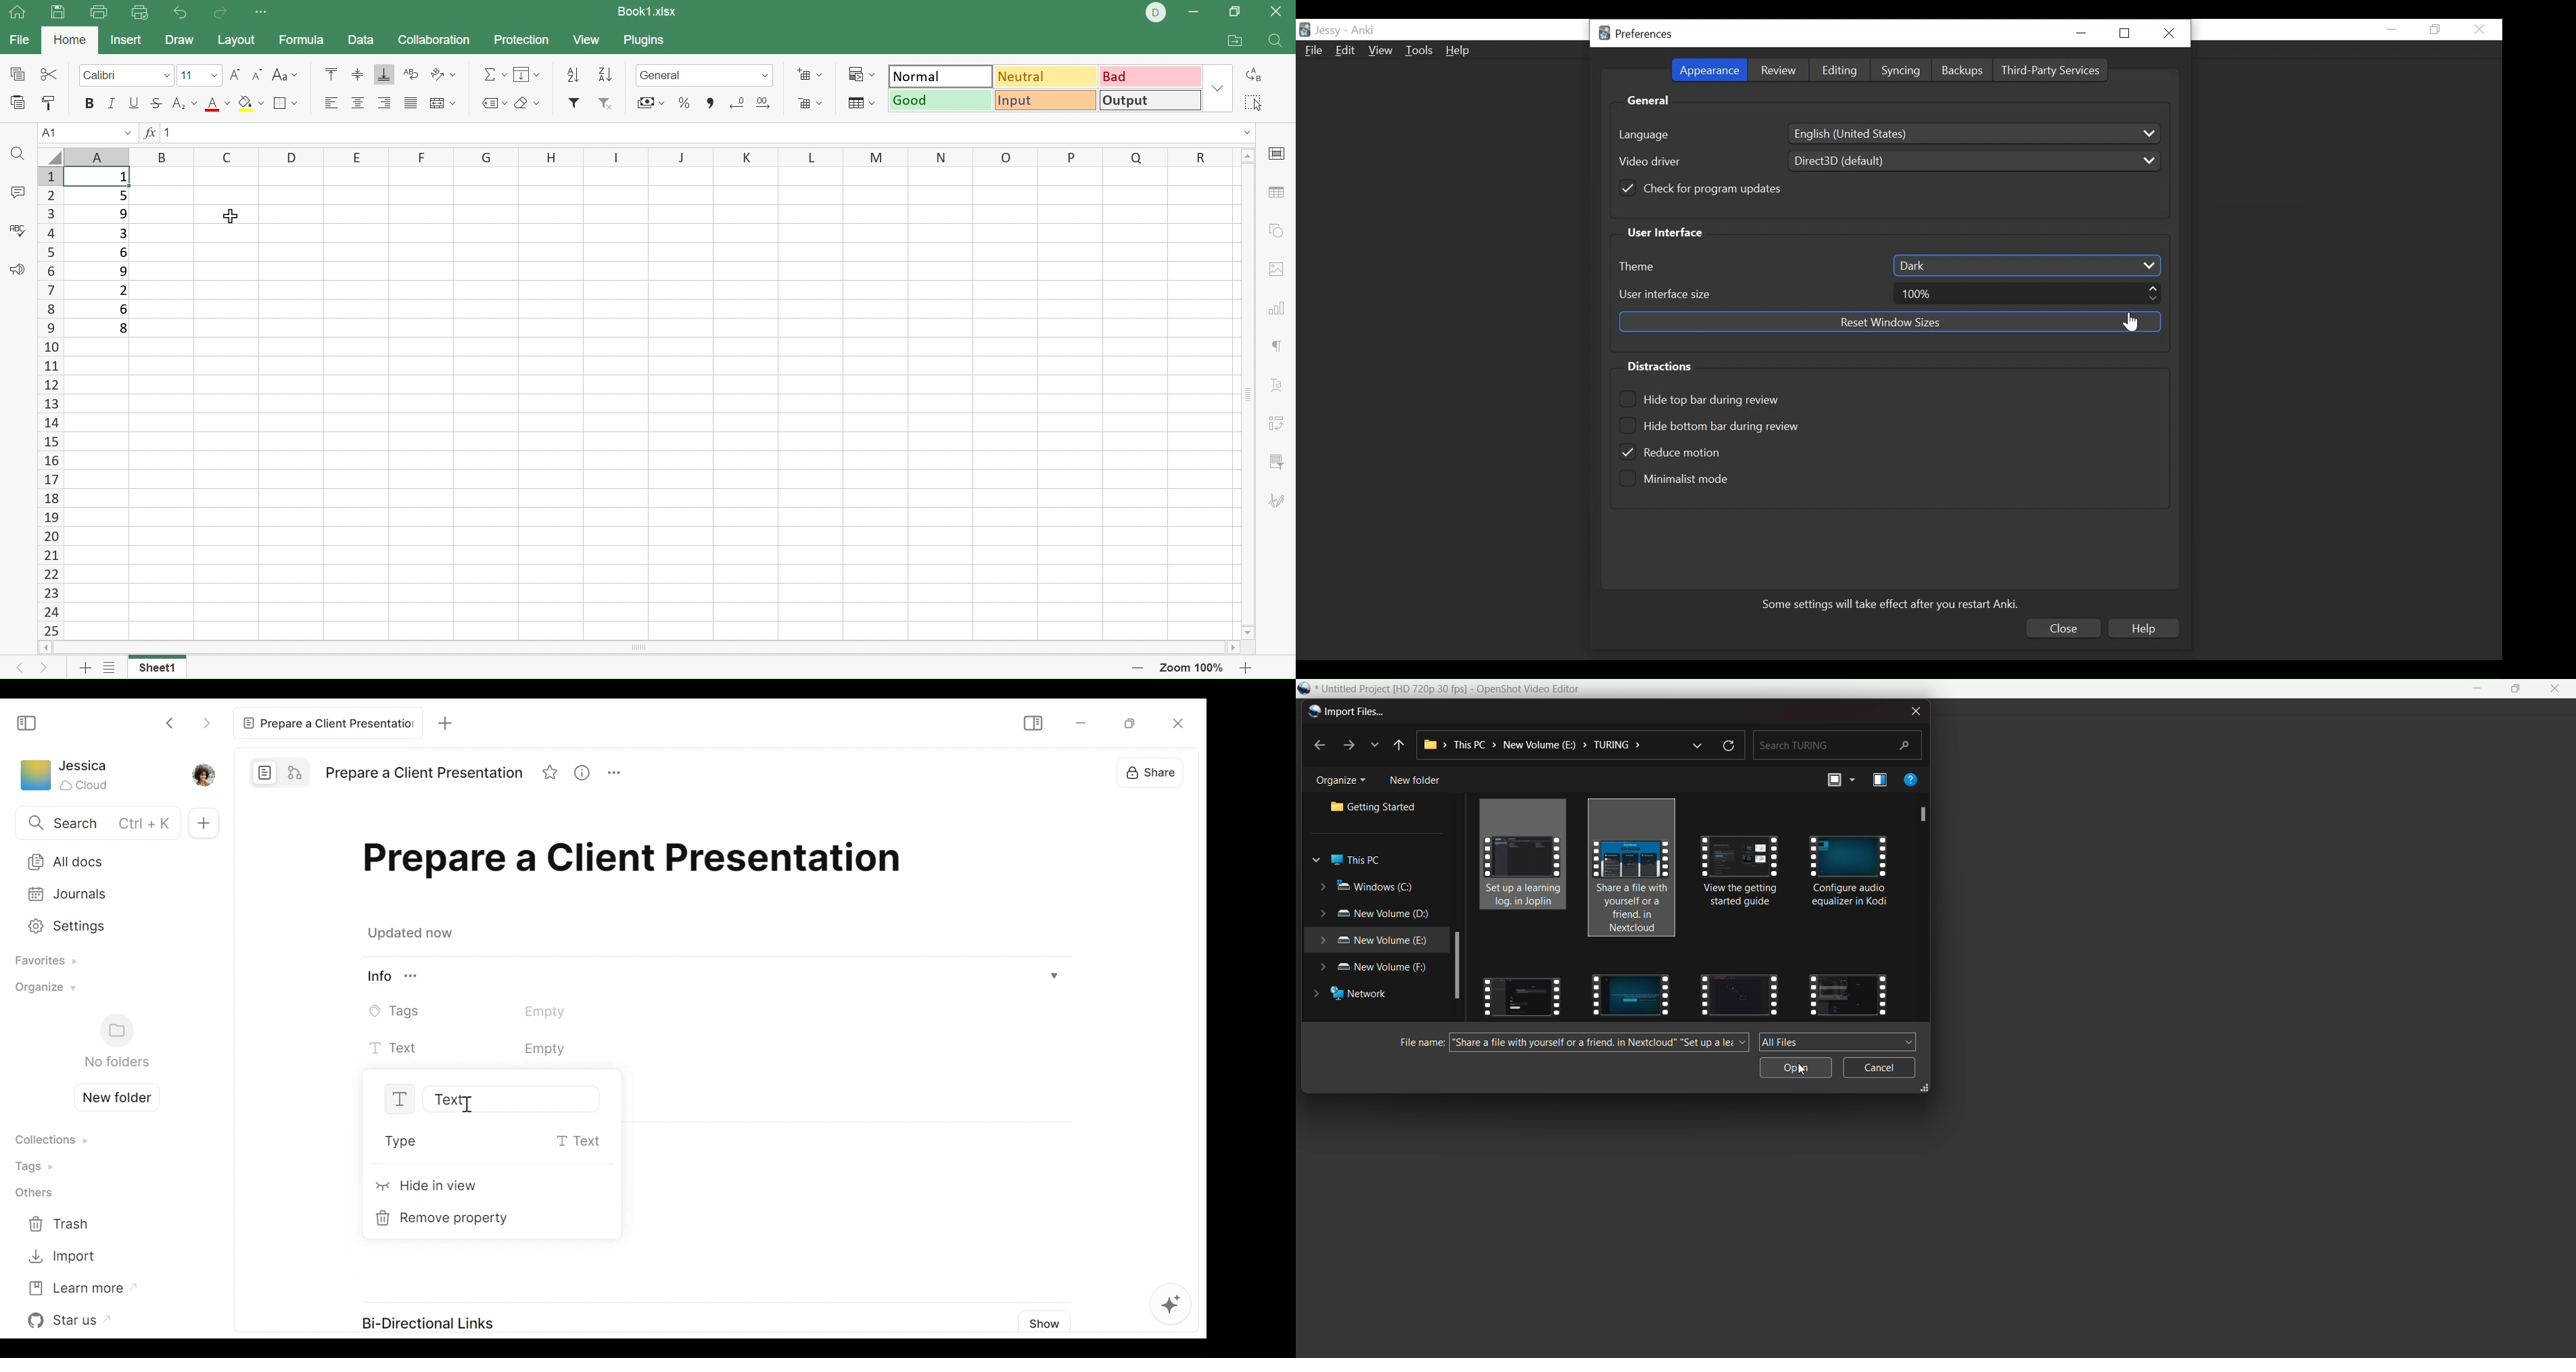 Image resolution: width=2576 pixels, height=1372 pixels. I want to click on Scroll right, so click(1234, 647).